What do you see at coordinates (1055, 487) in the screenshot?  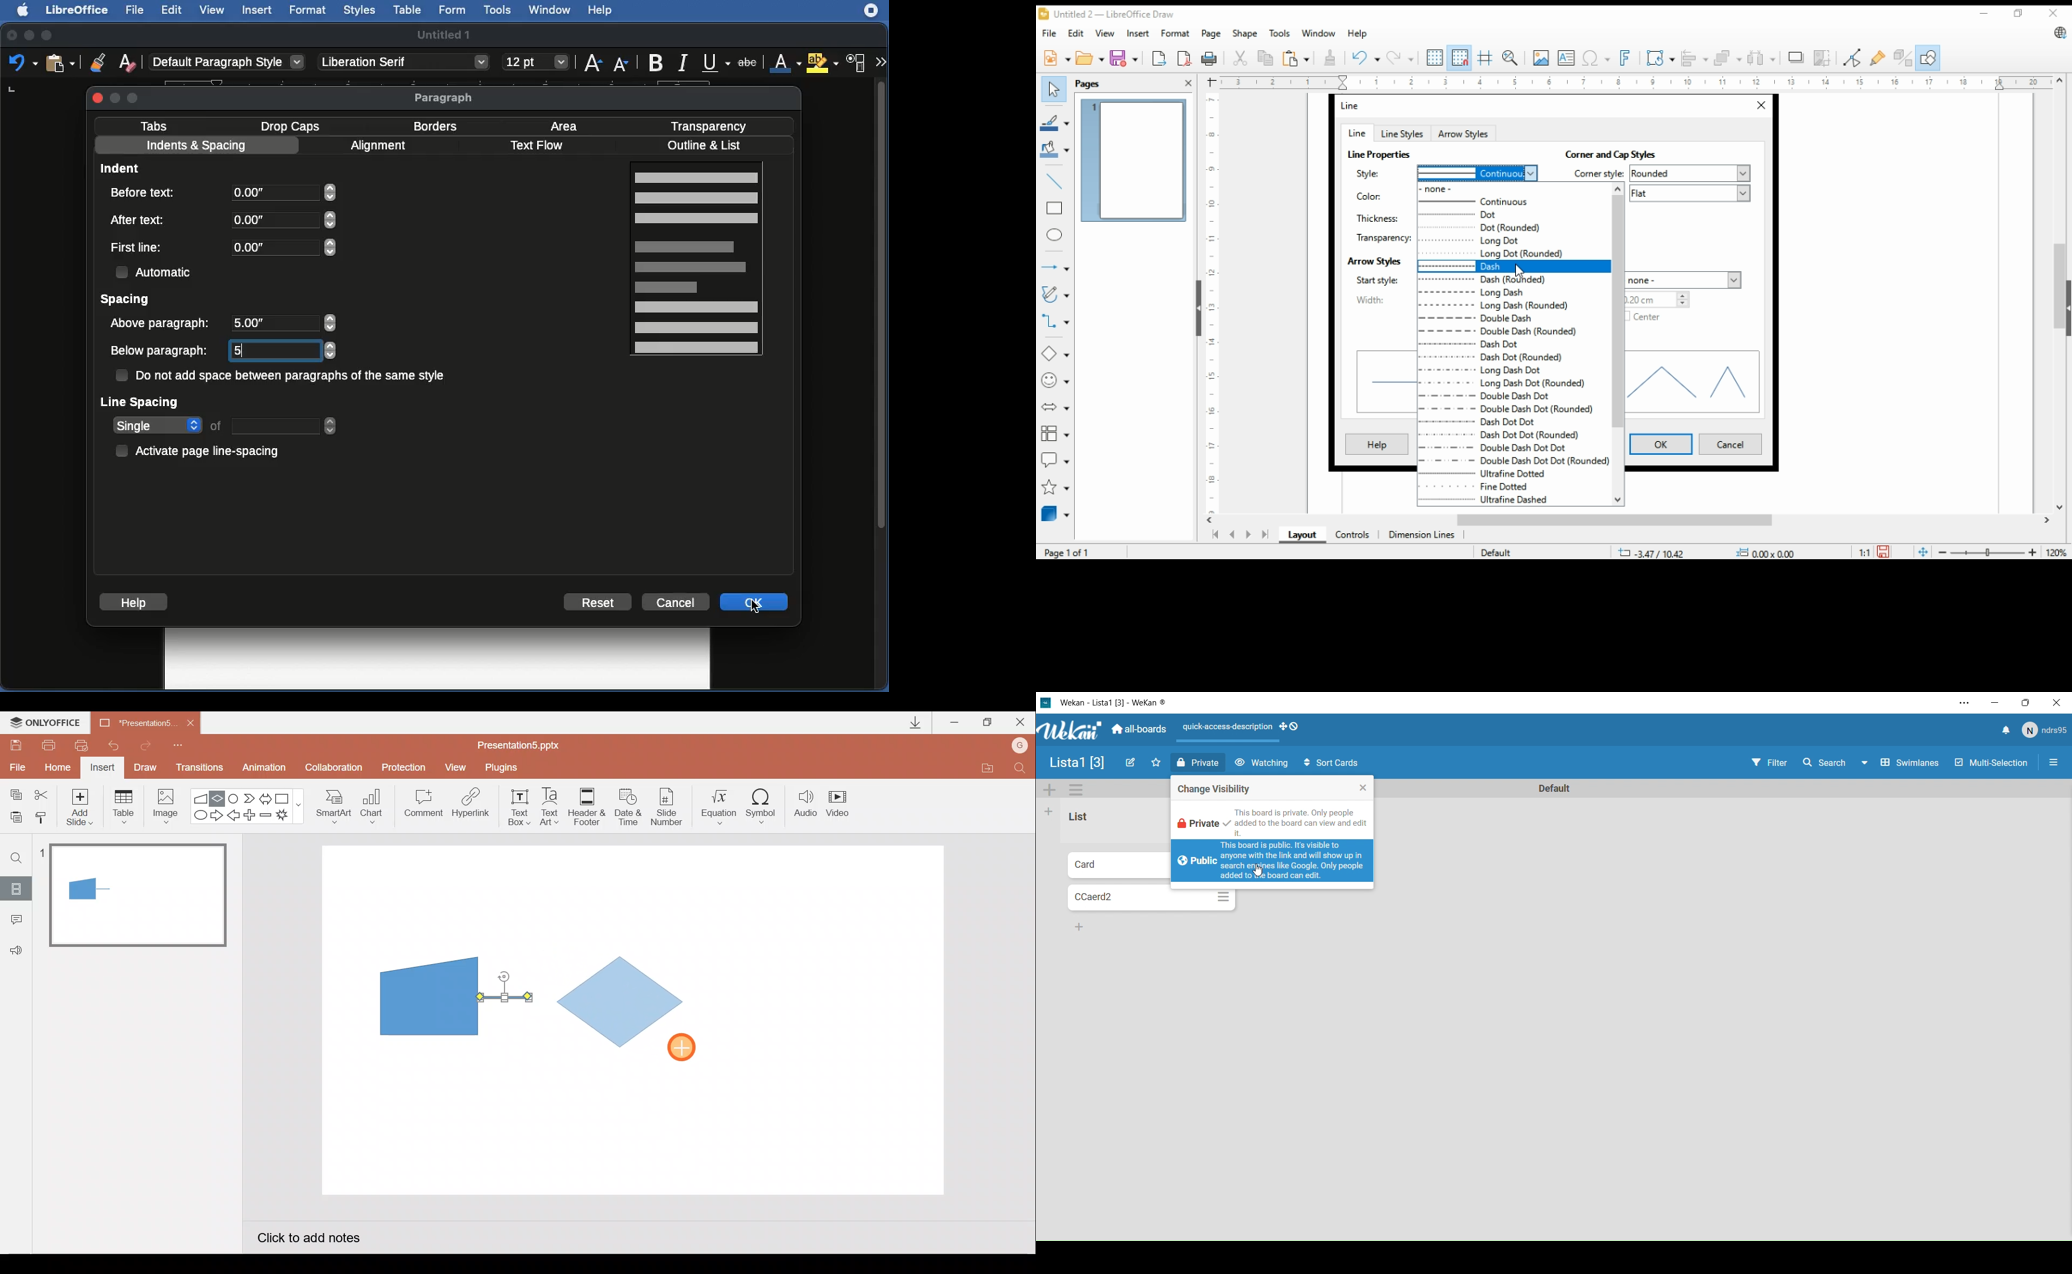 I see `stars and banners` at bounding box center [1055, 487].